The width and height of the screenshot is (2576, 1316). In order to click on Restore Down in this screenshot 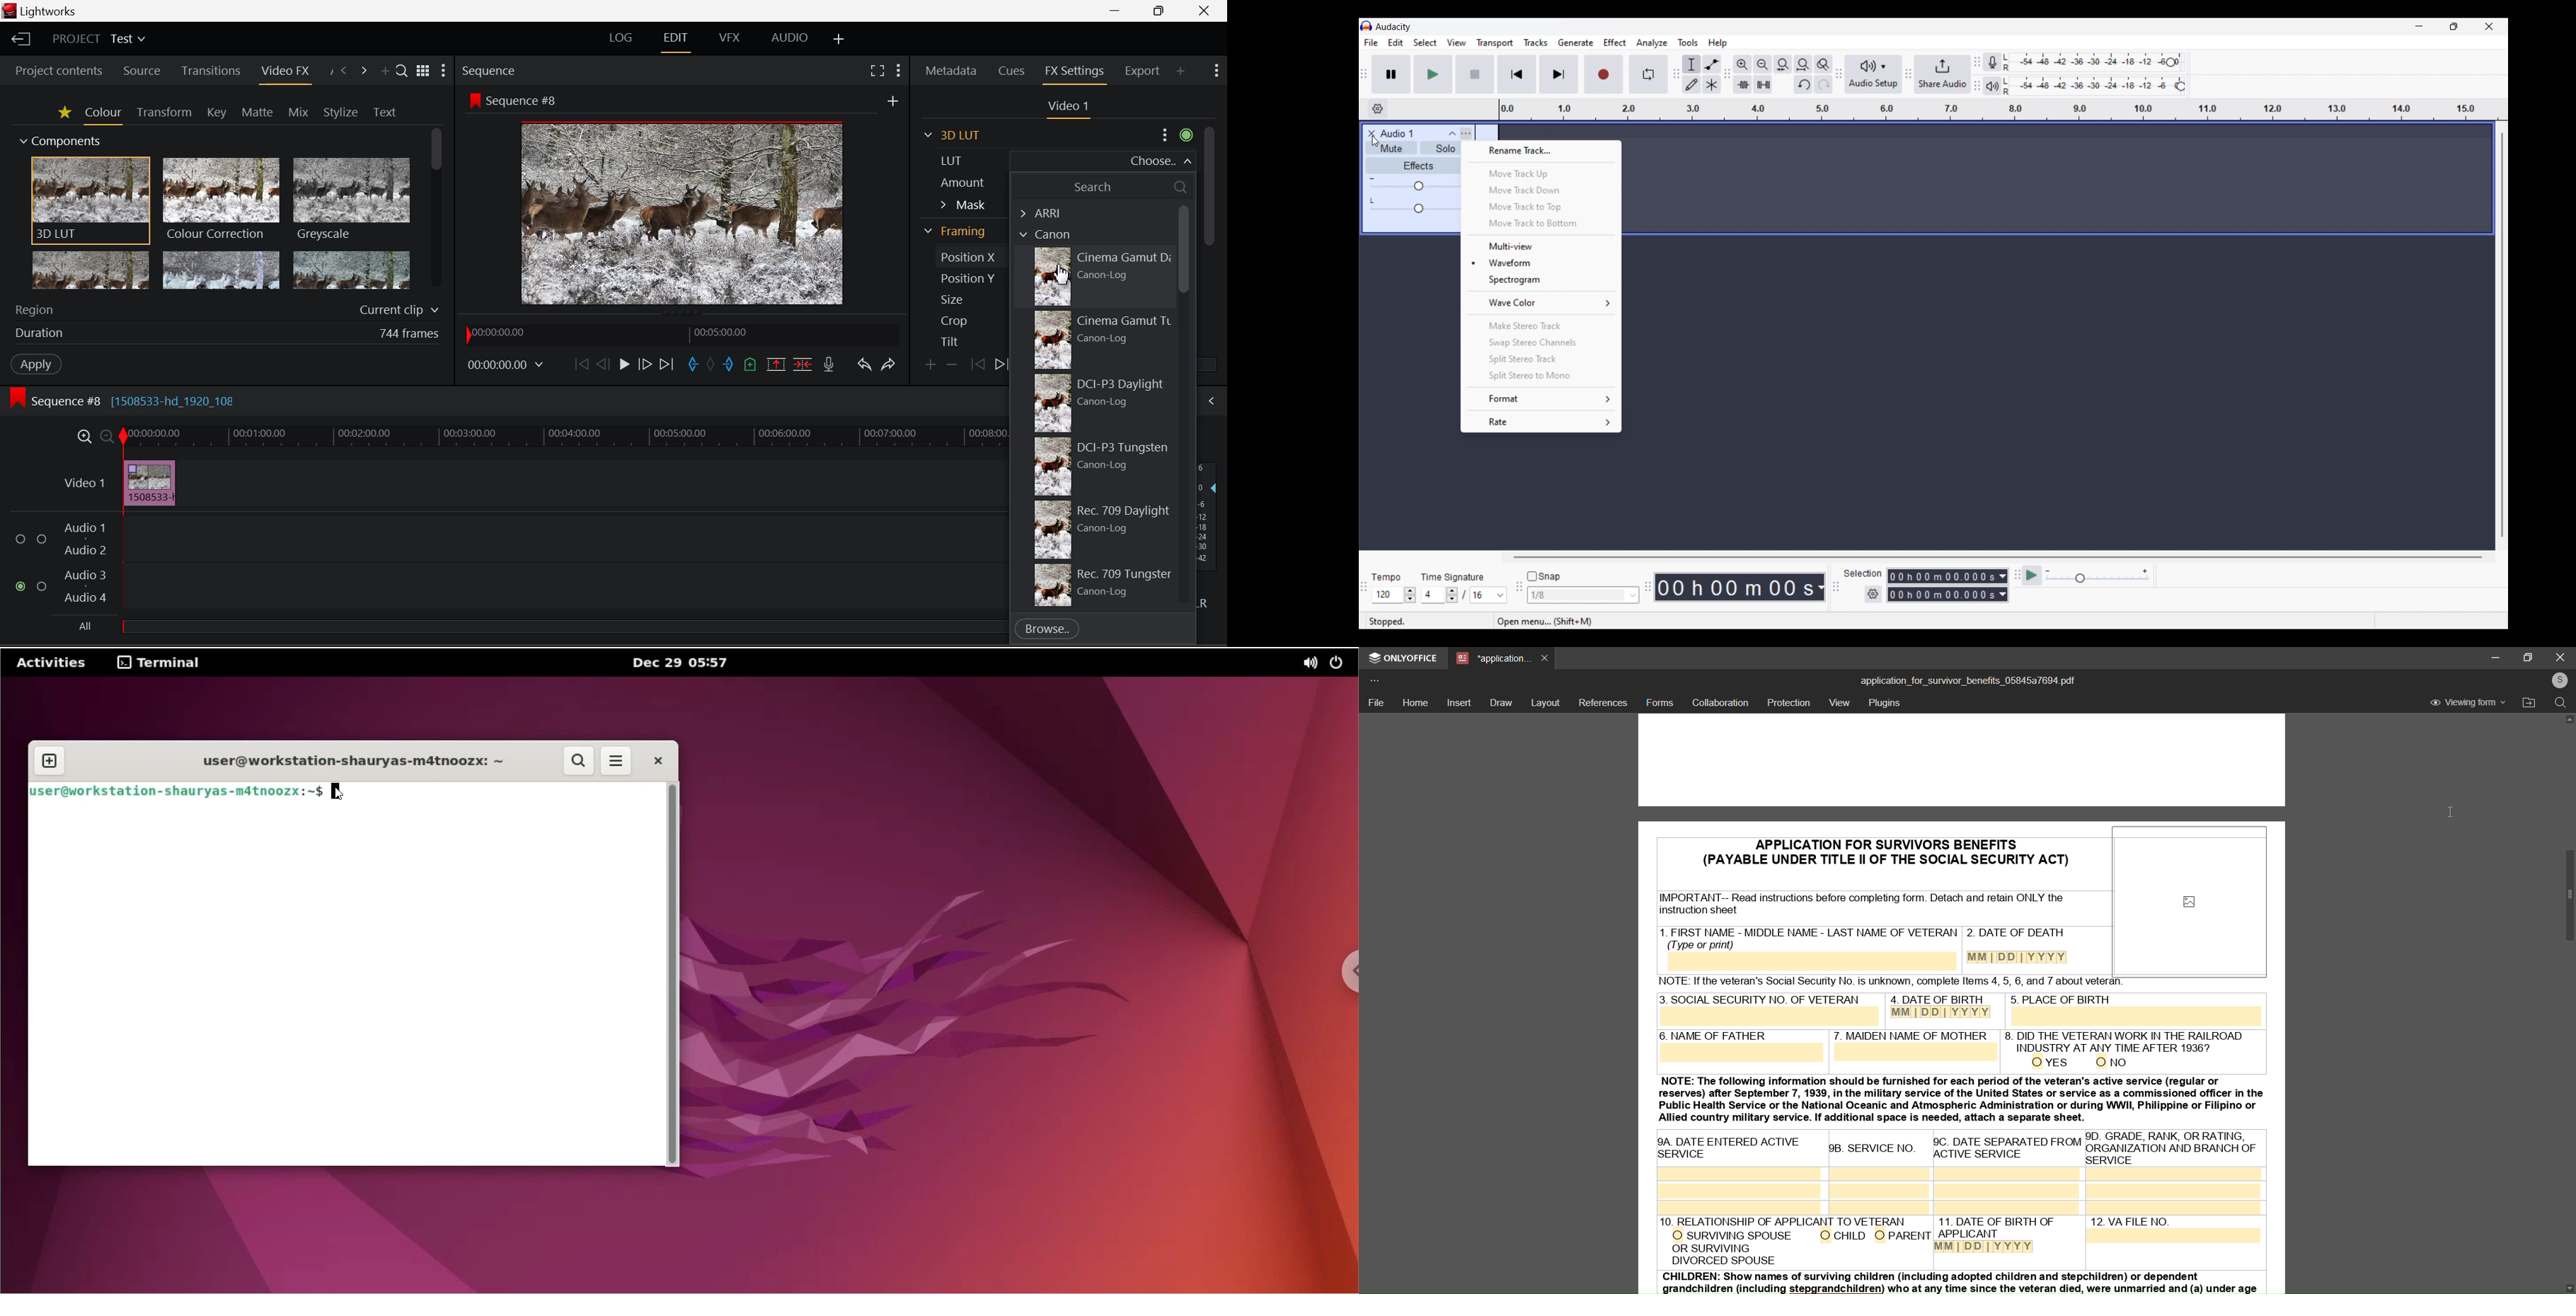, I will do `click(1117, 11)`.